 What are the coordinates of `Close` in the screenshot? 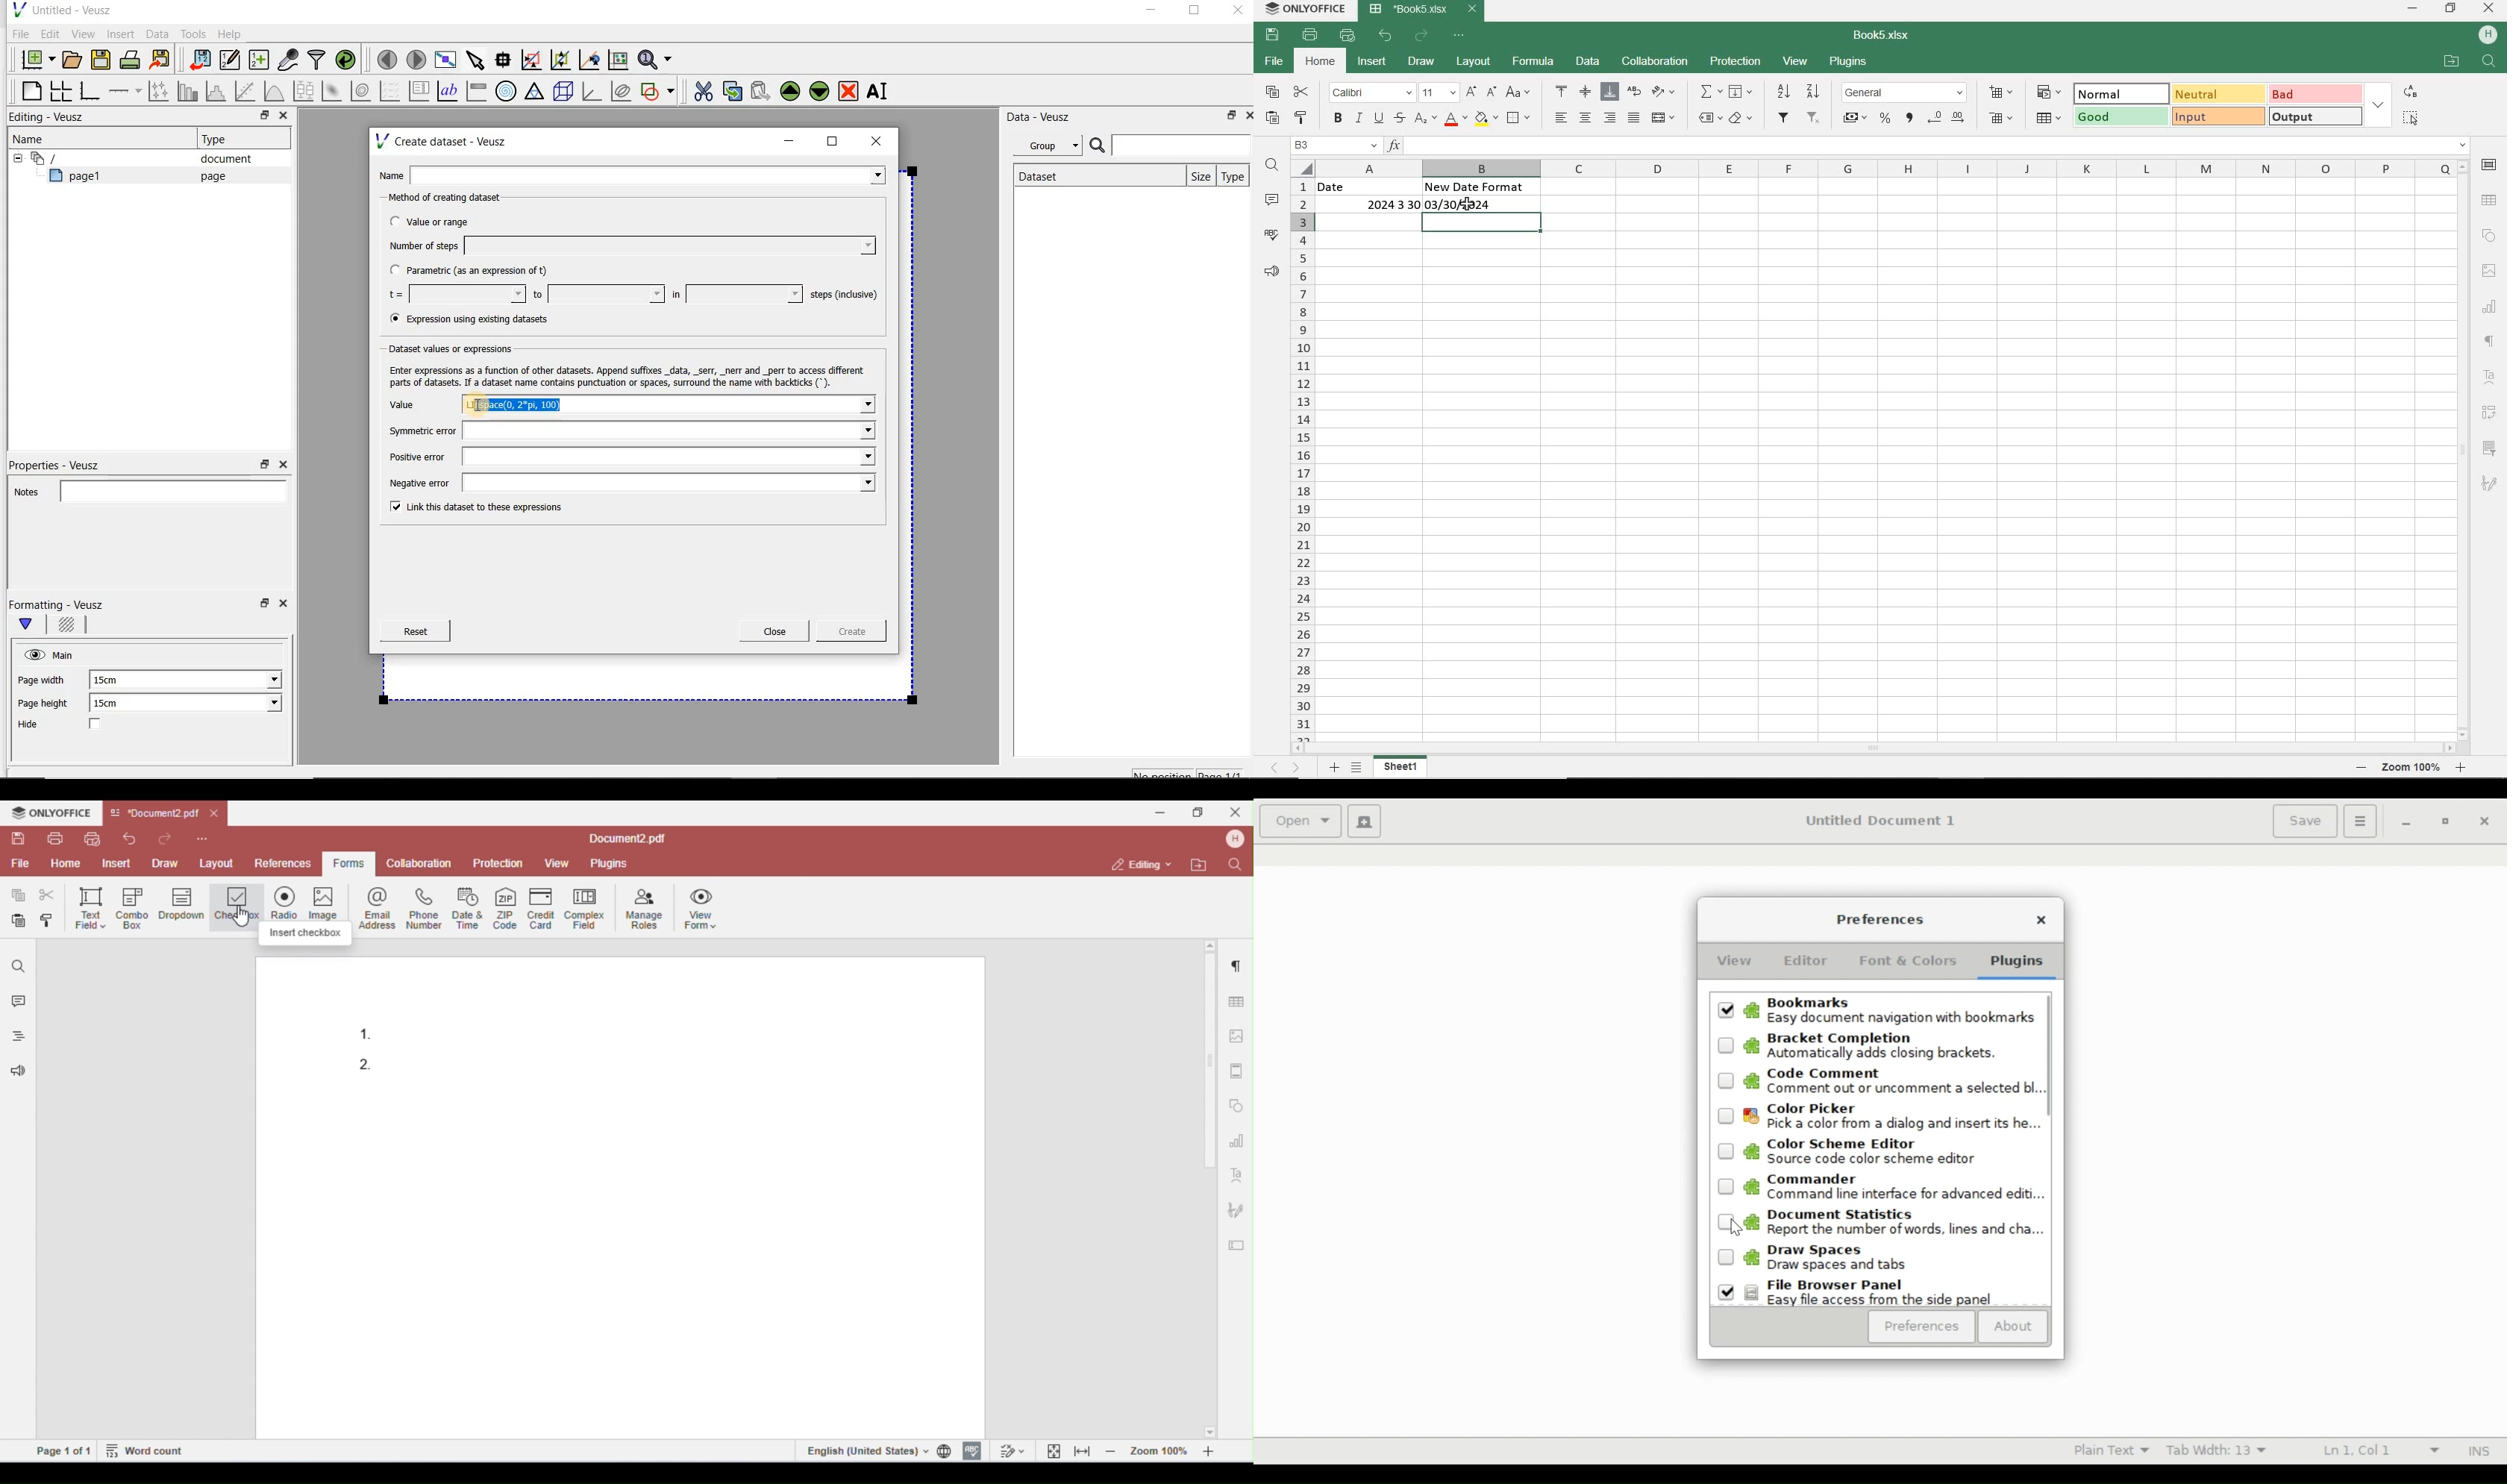 It's located at (2042, 921).